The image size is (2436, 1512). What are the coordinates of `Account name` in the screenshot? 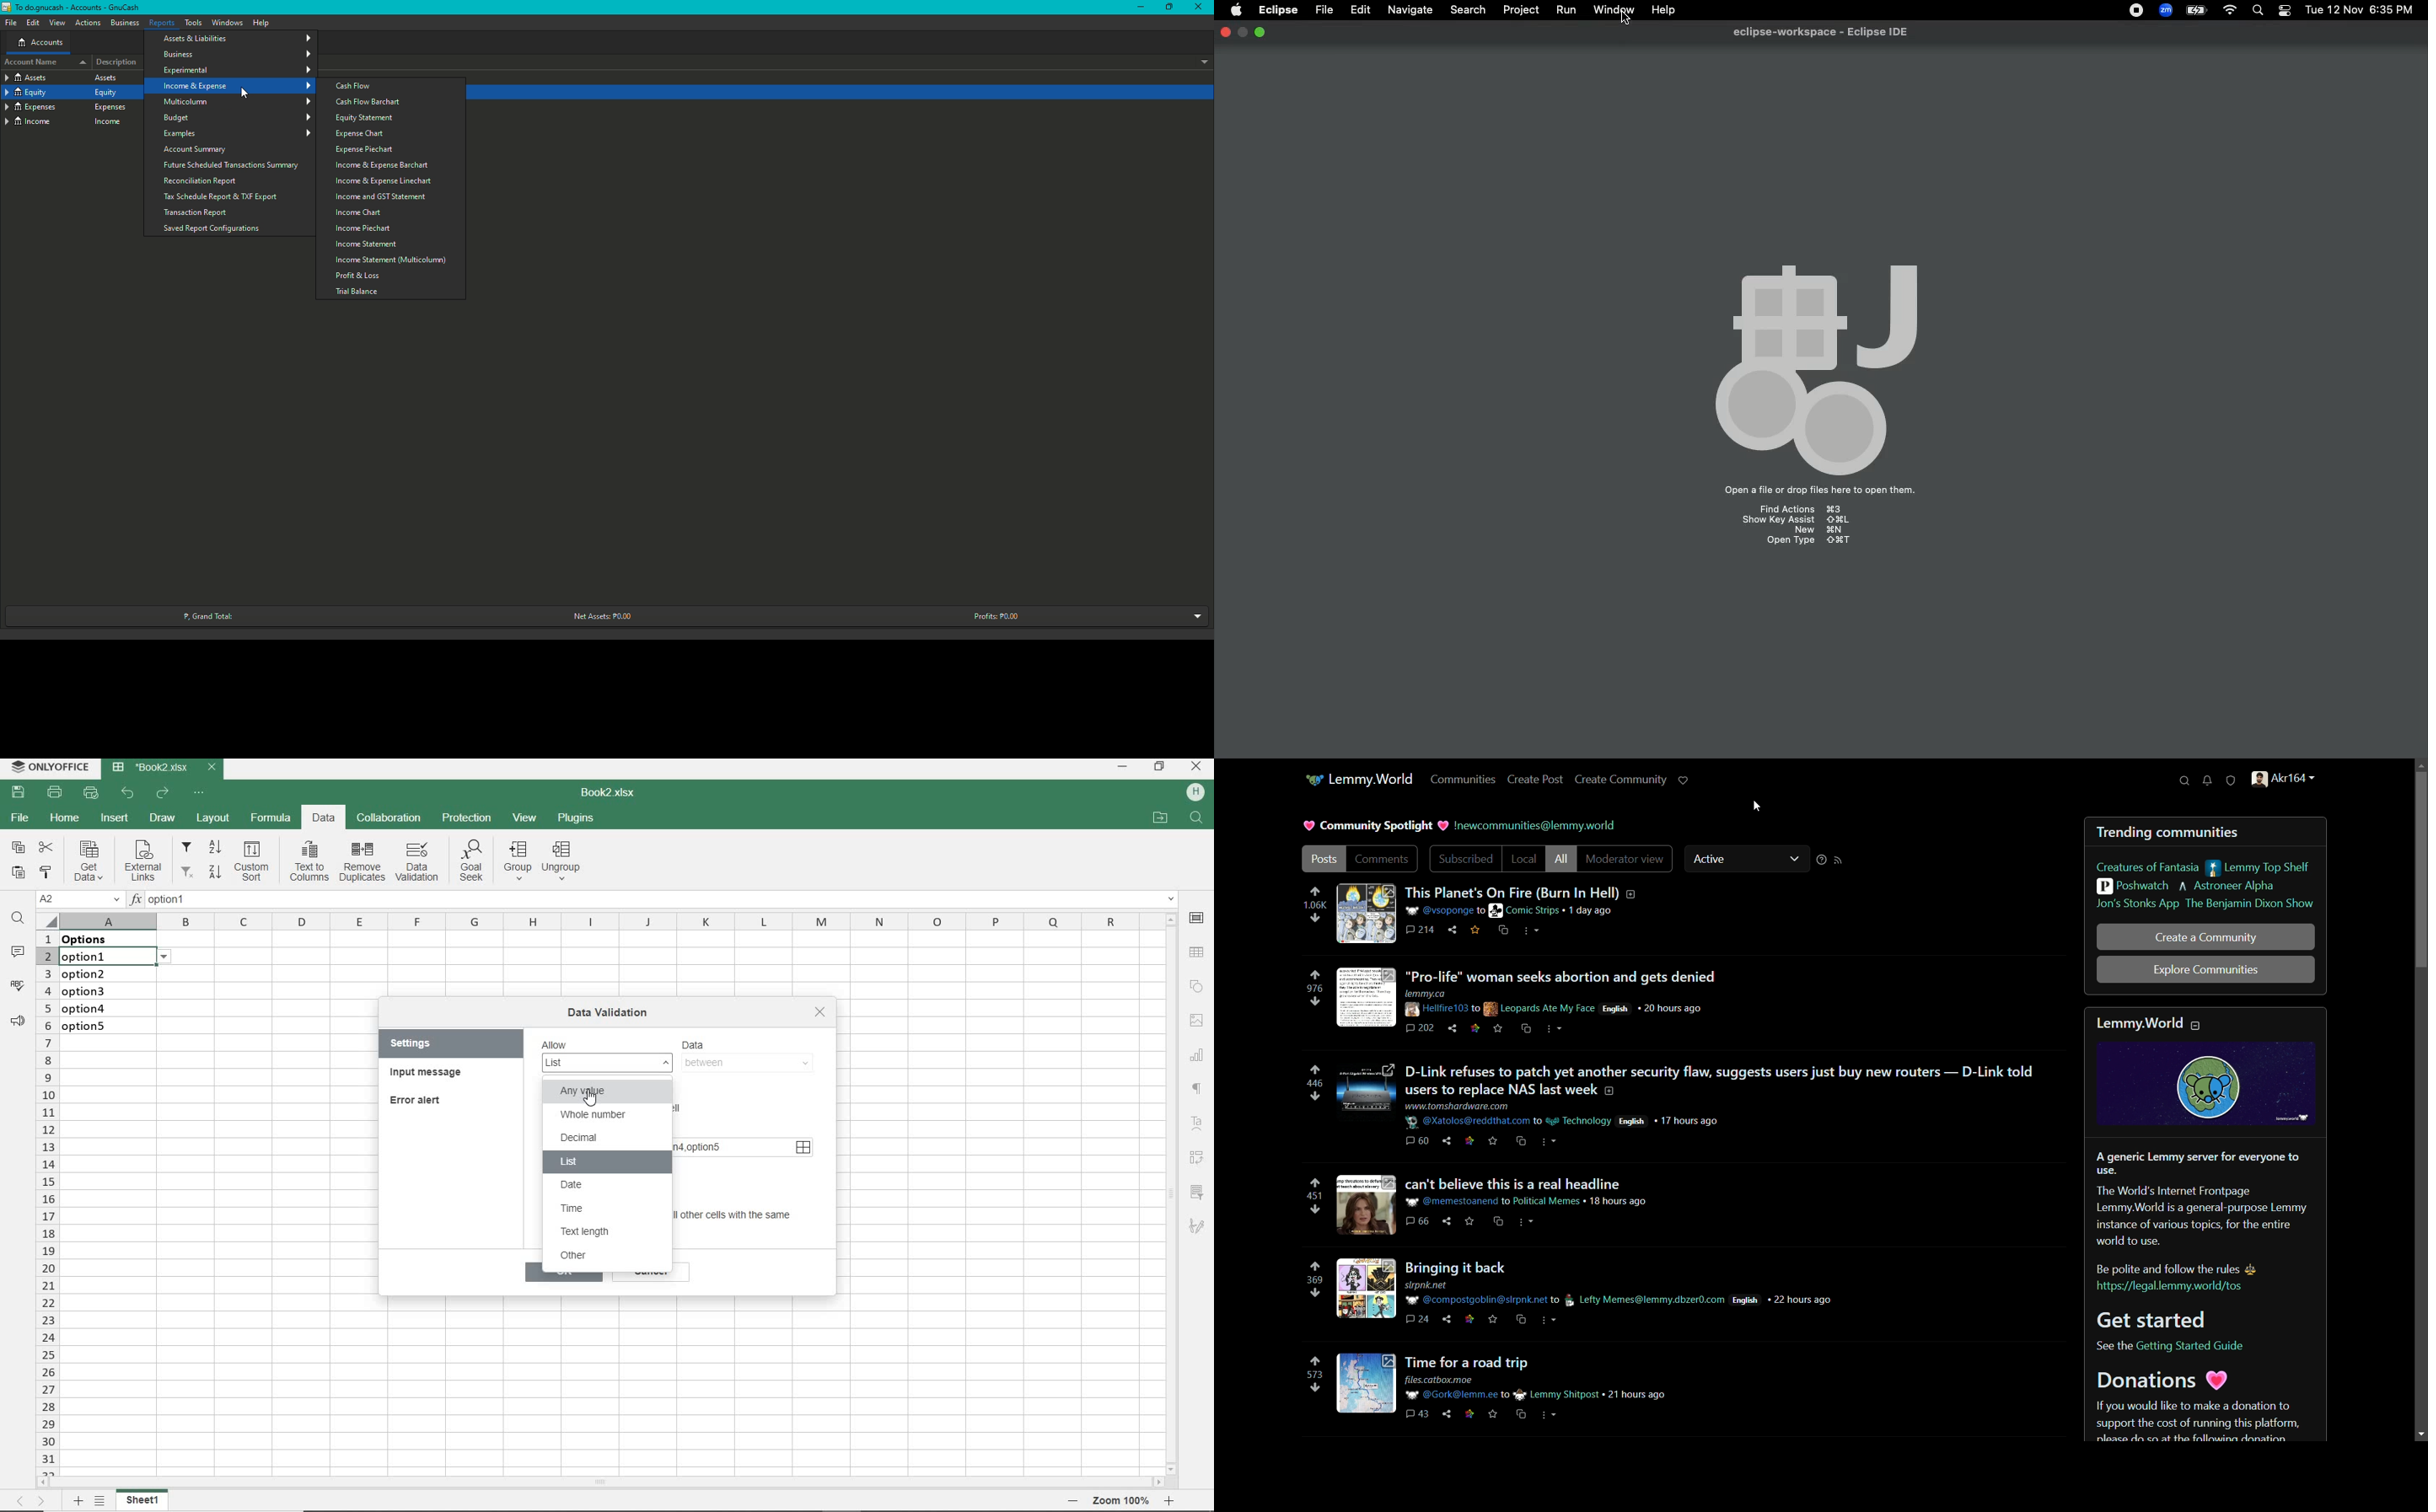 It's located at (44, 62).